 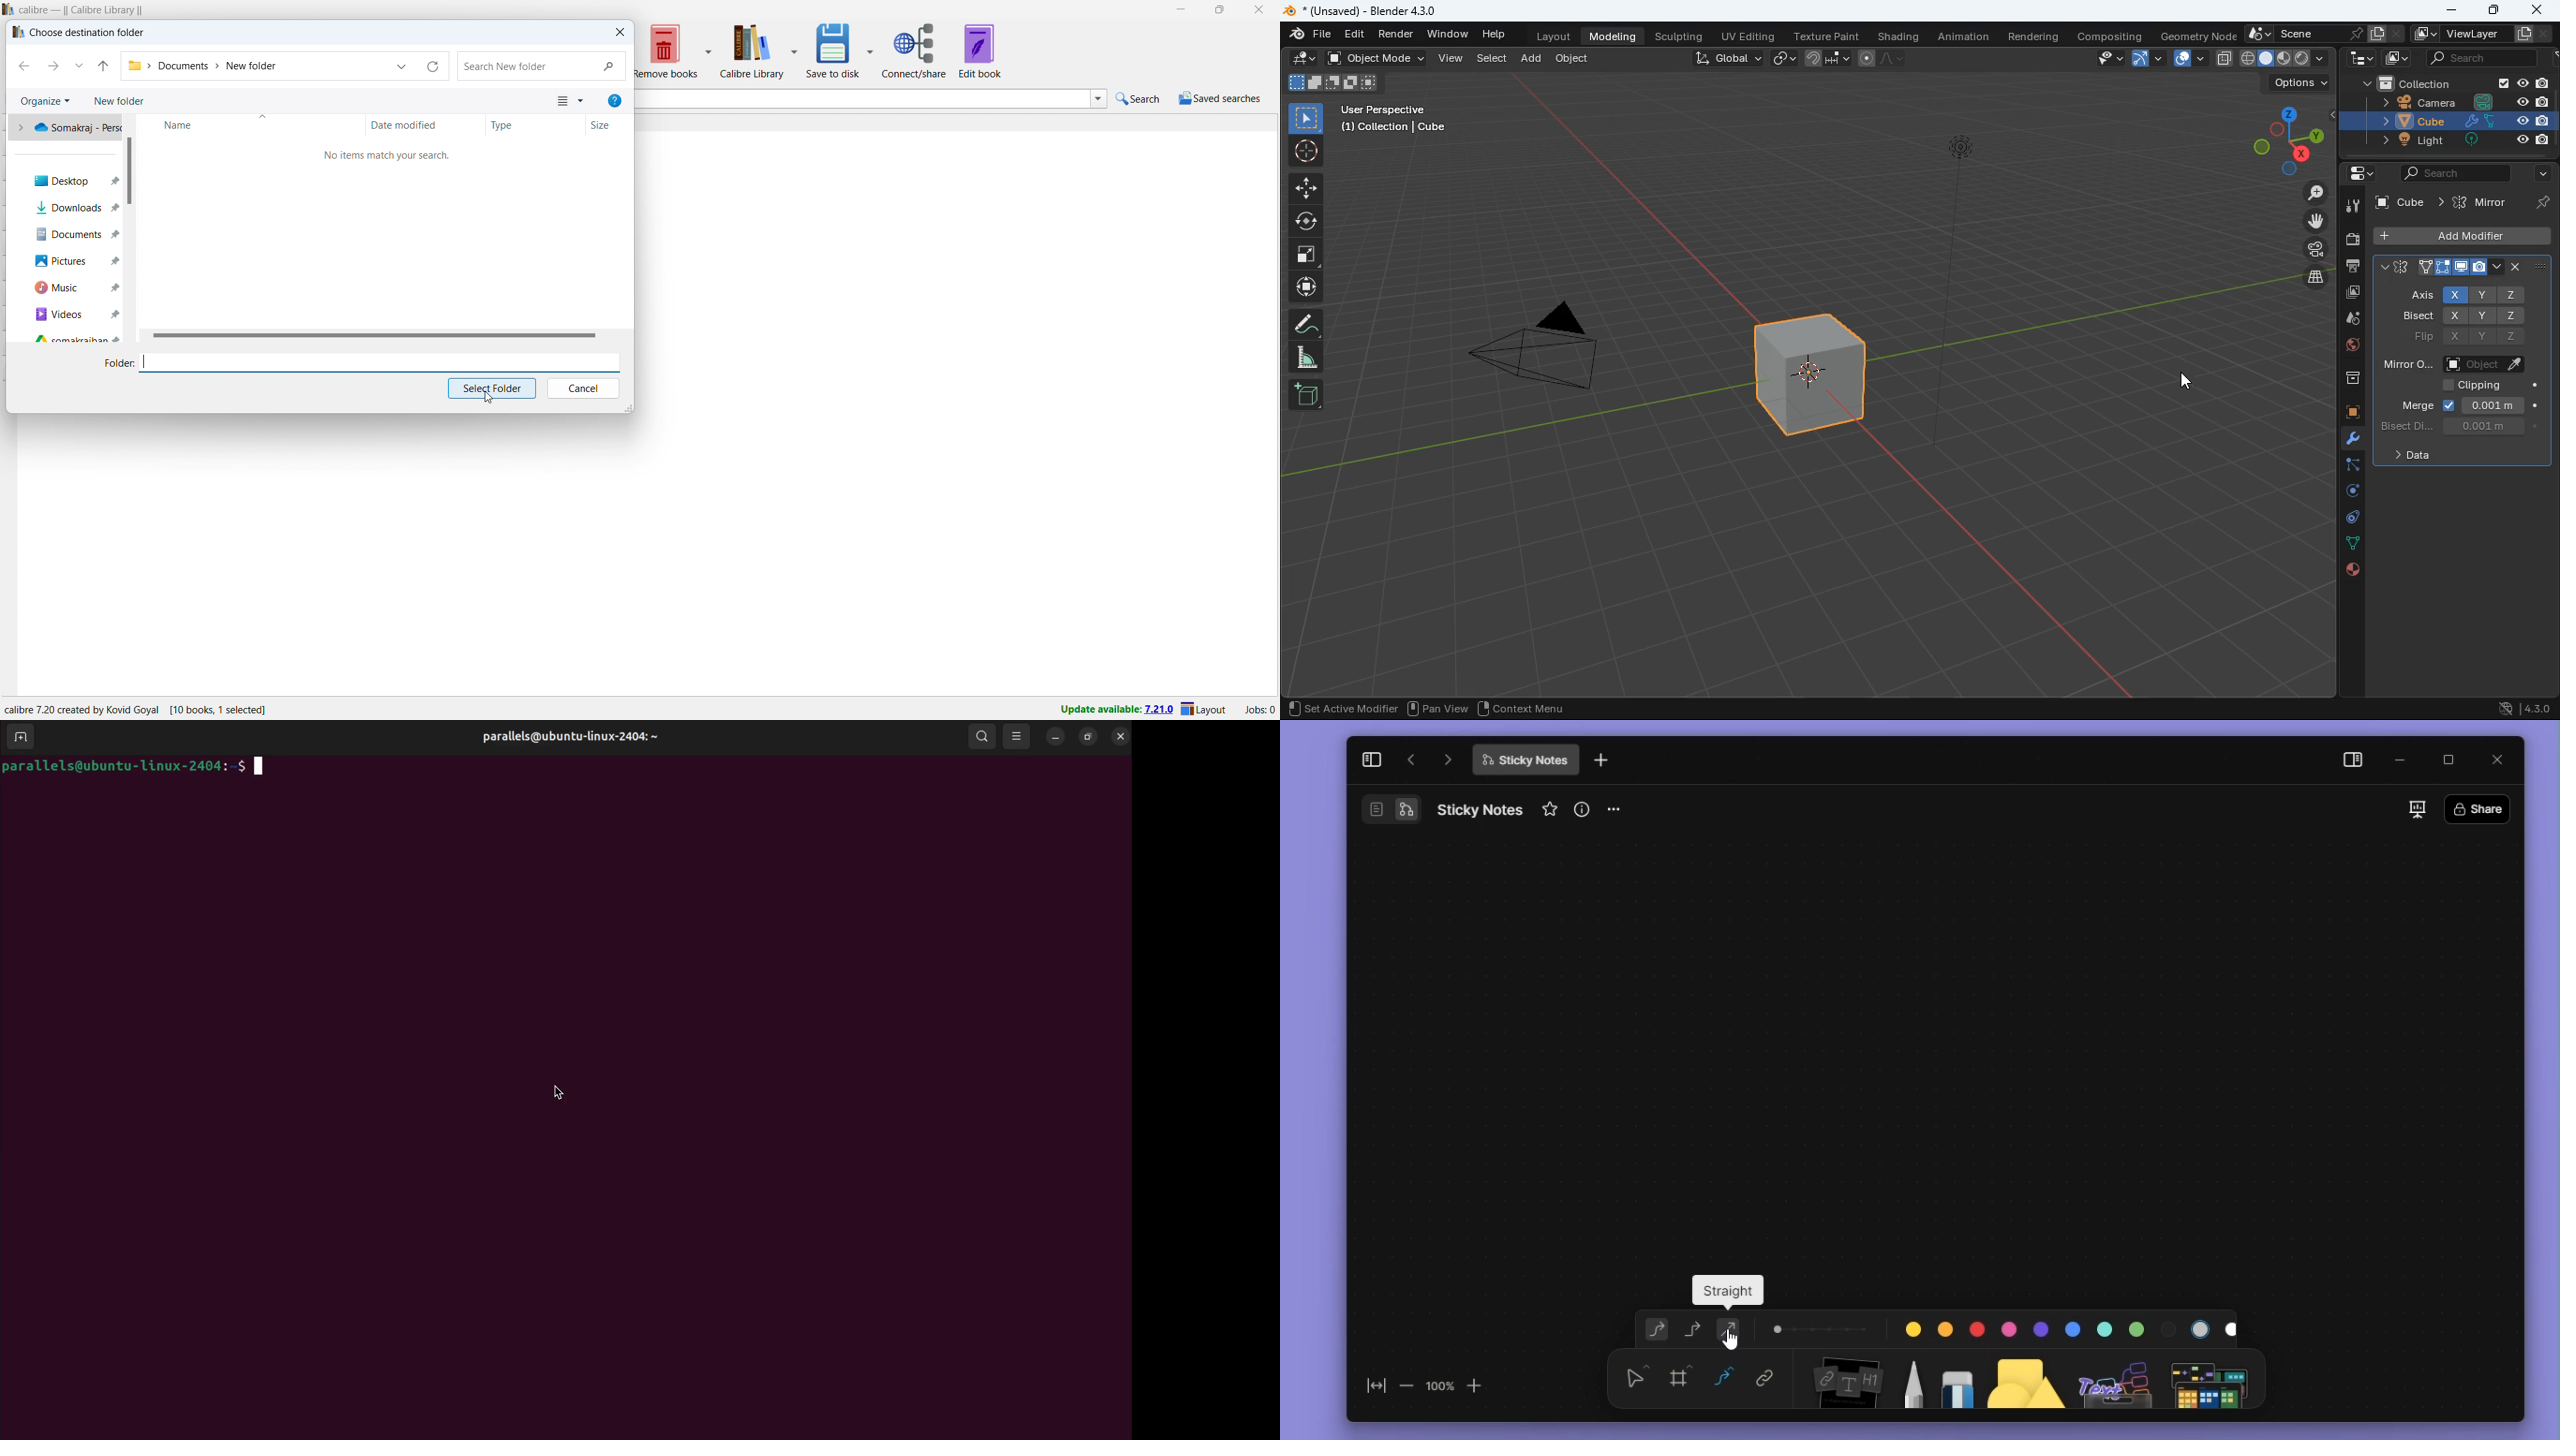 I want to click on modeling, so click(x=1612, y=37).